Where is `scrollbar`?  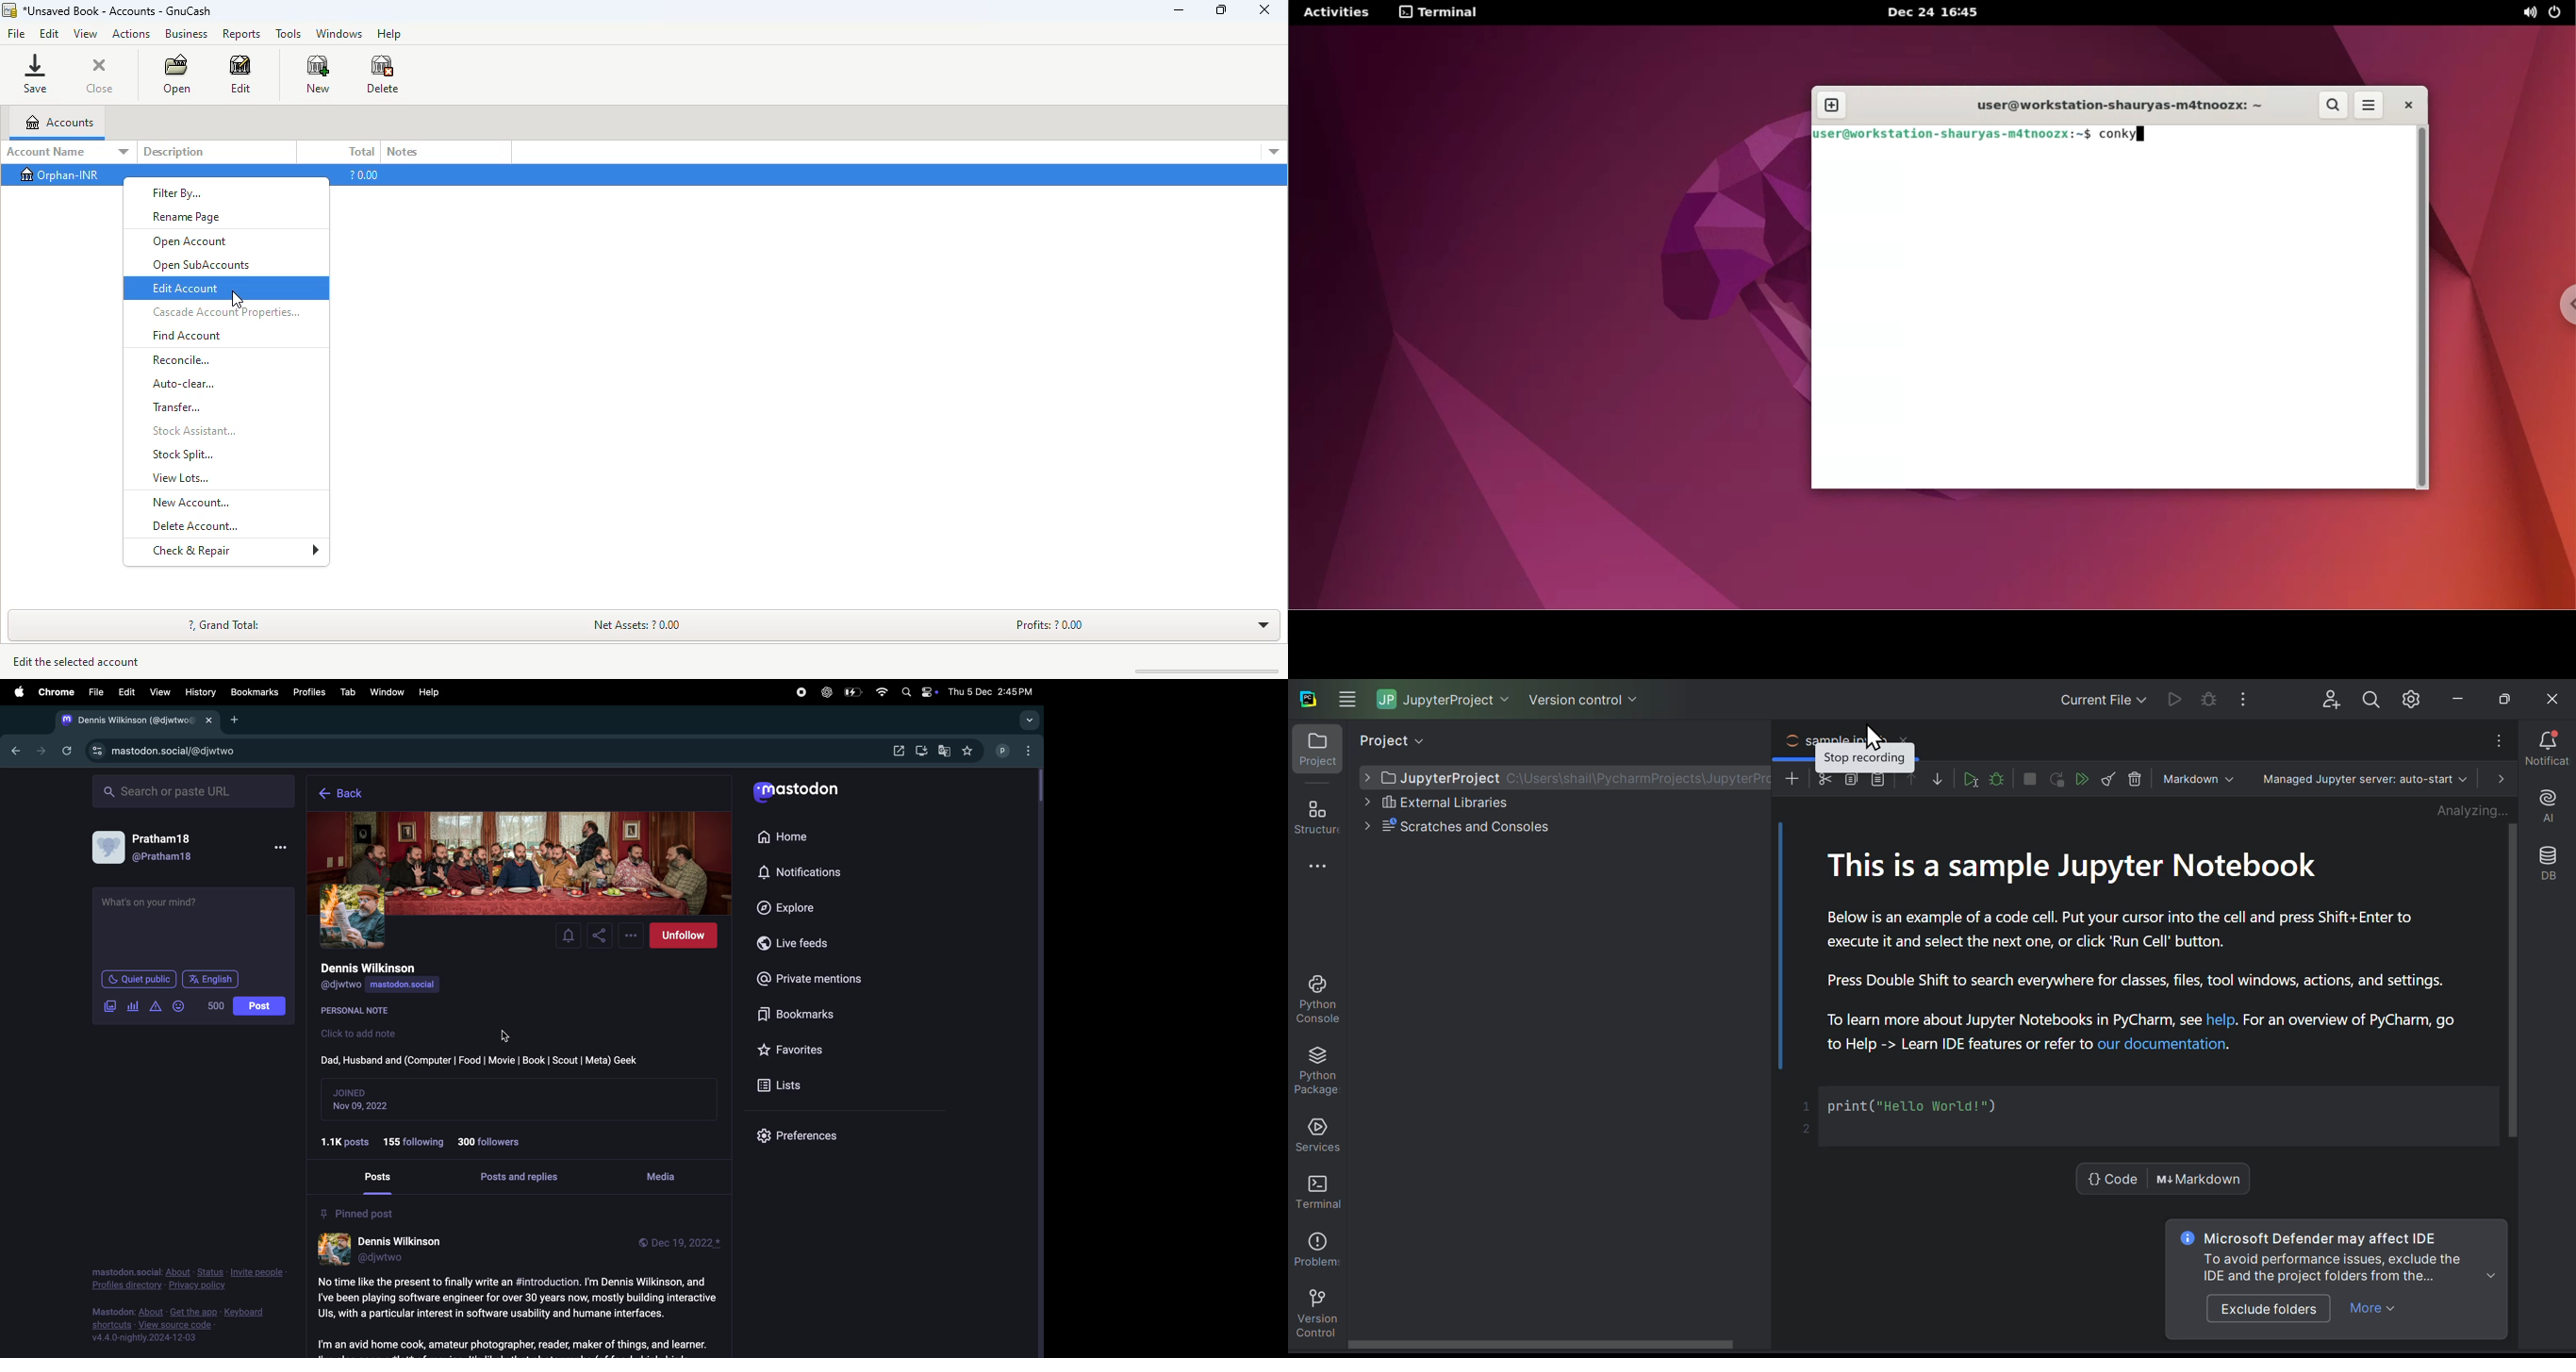 scrollbar is located at coordinates (1038, 1063).